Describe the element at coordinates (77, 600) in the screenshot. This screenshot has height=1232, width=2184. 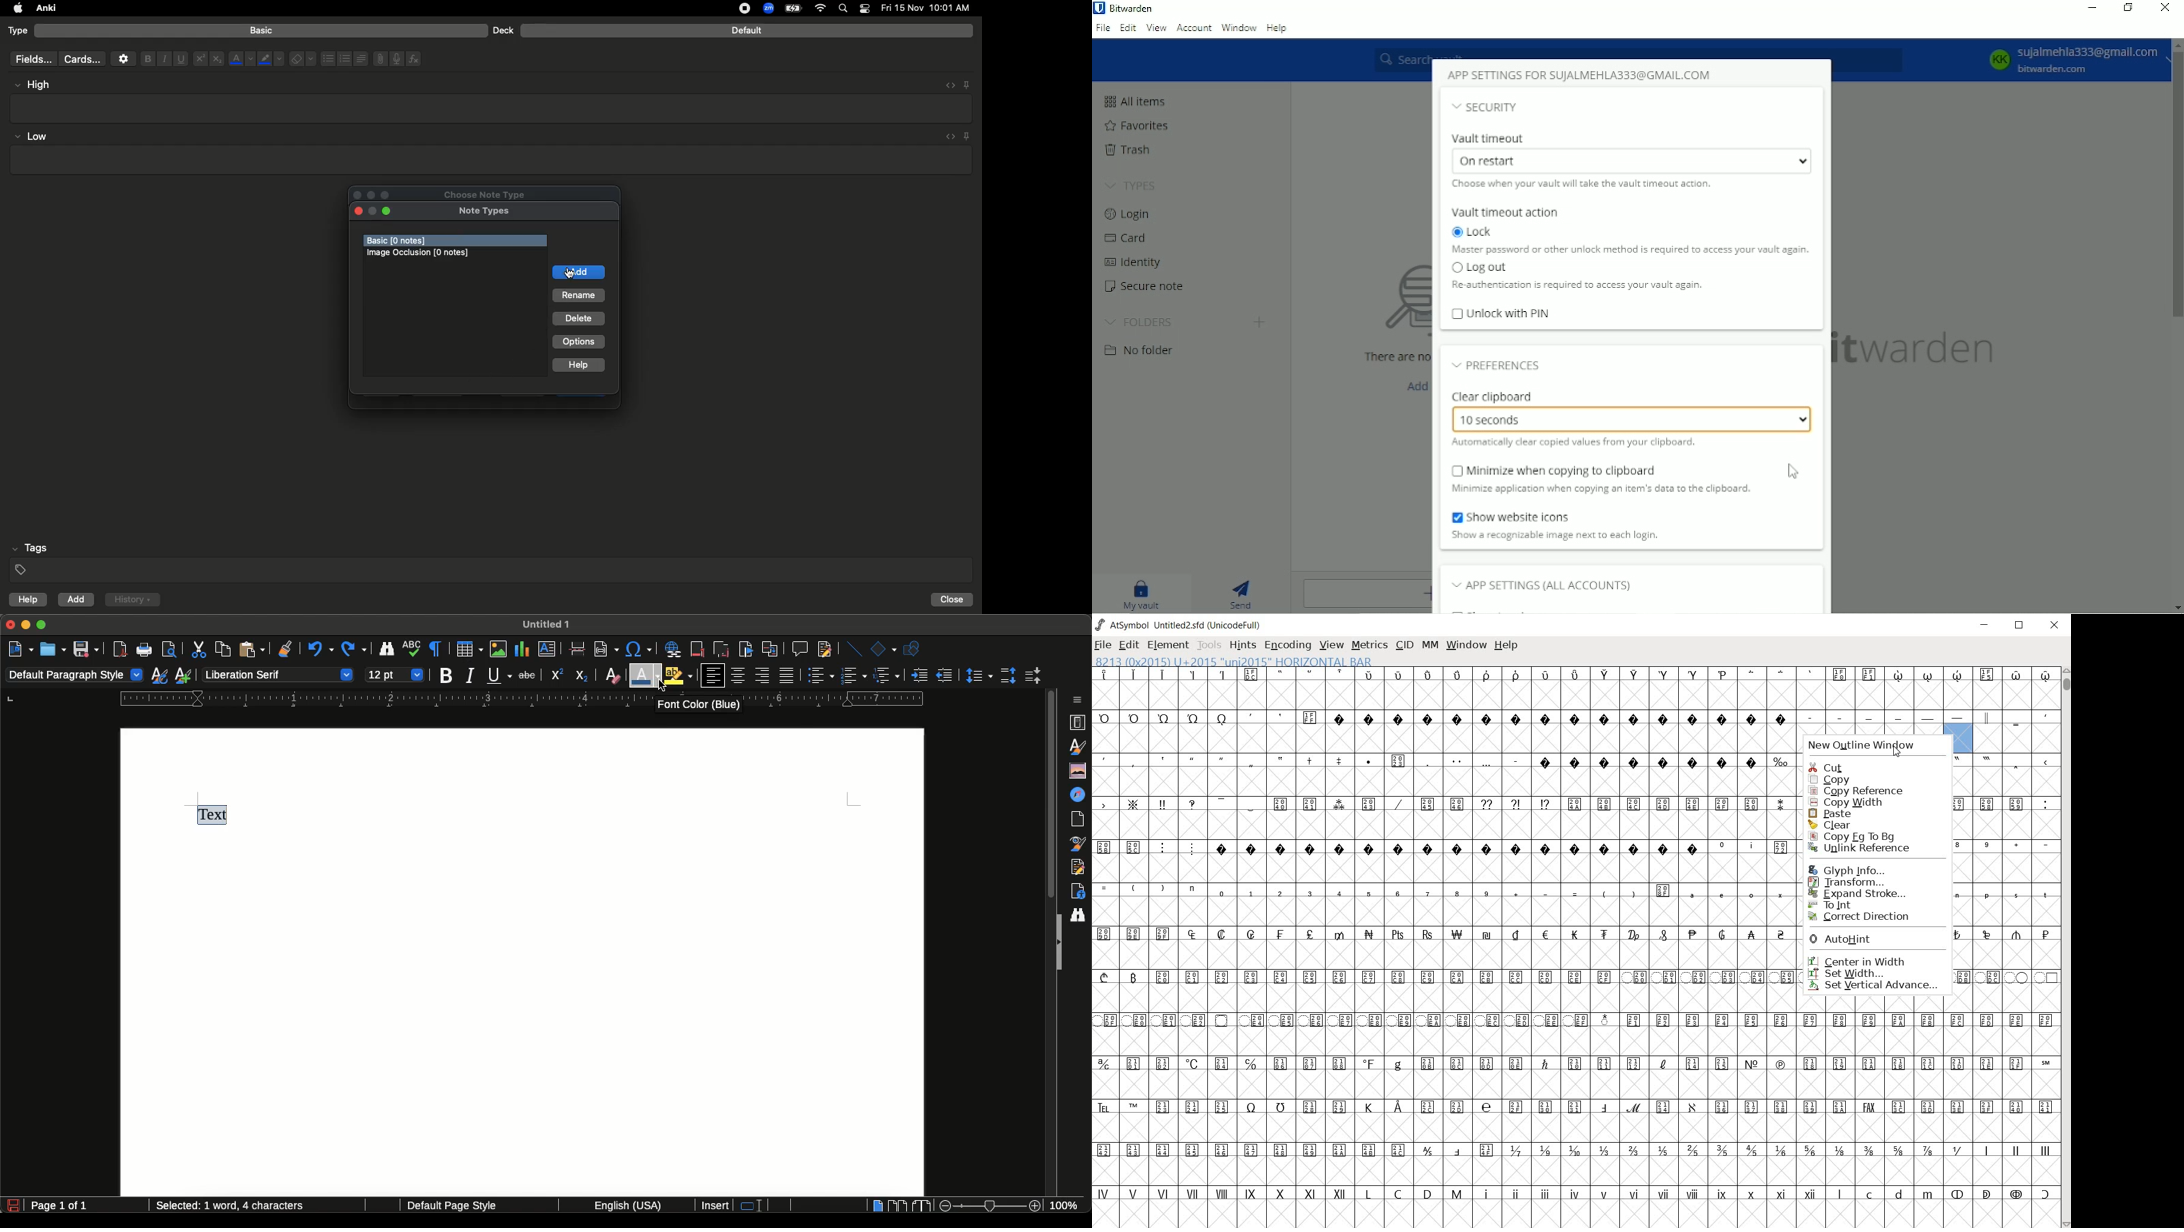
I see `Add` at that location.